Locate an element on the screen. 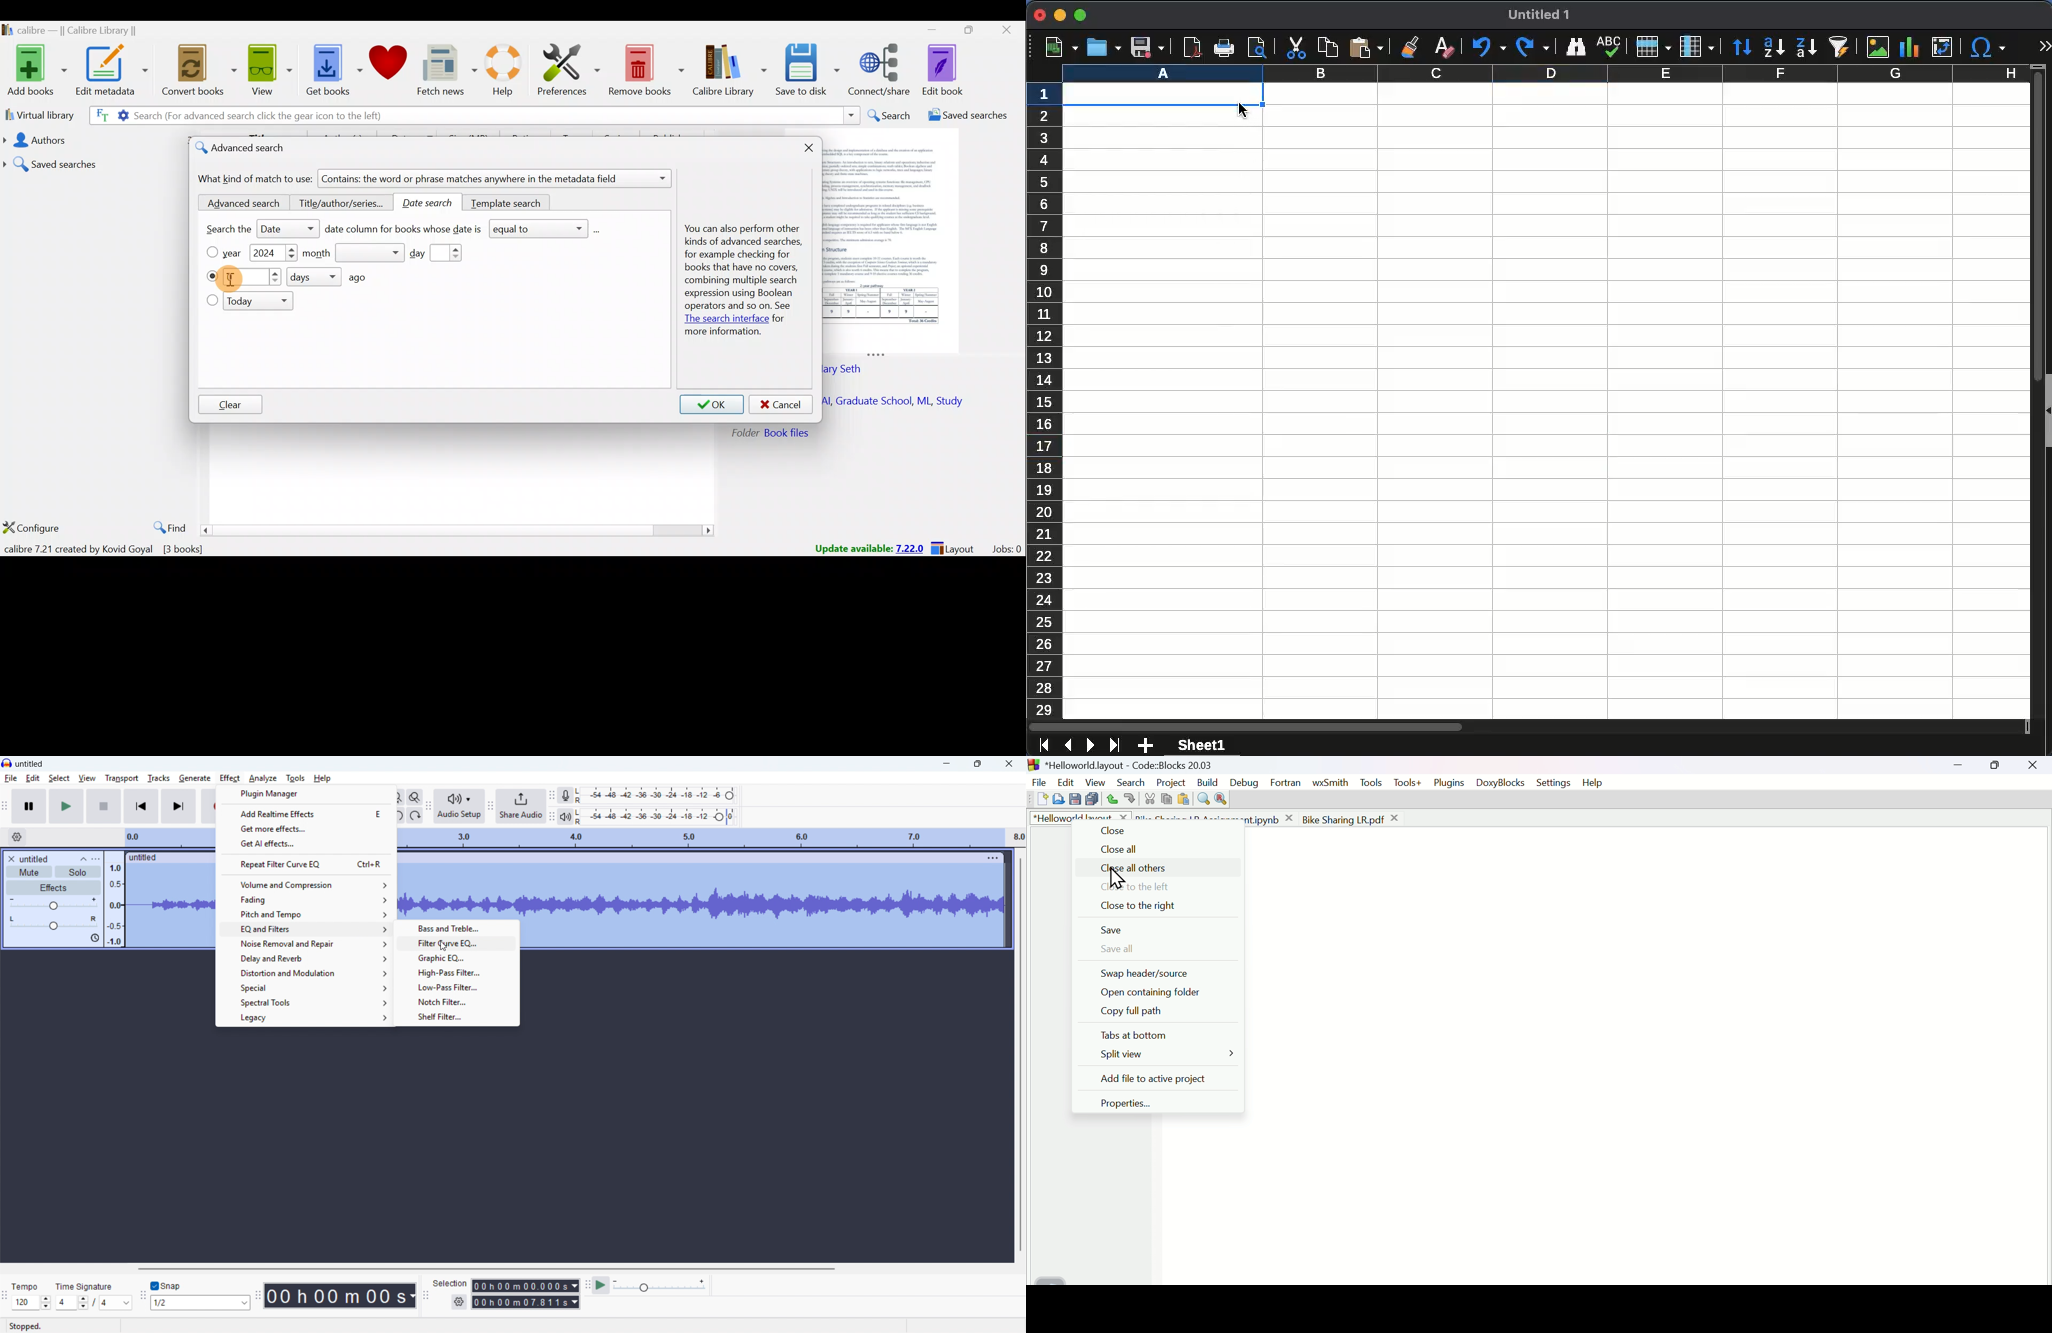 Image resolution: width=2072 pixels, height=1344 pixels. Properties is located at coordinates (1131, 1101).